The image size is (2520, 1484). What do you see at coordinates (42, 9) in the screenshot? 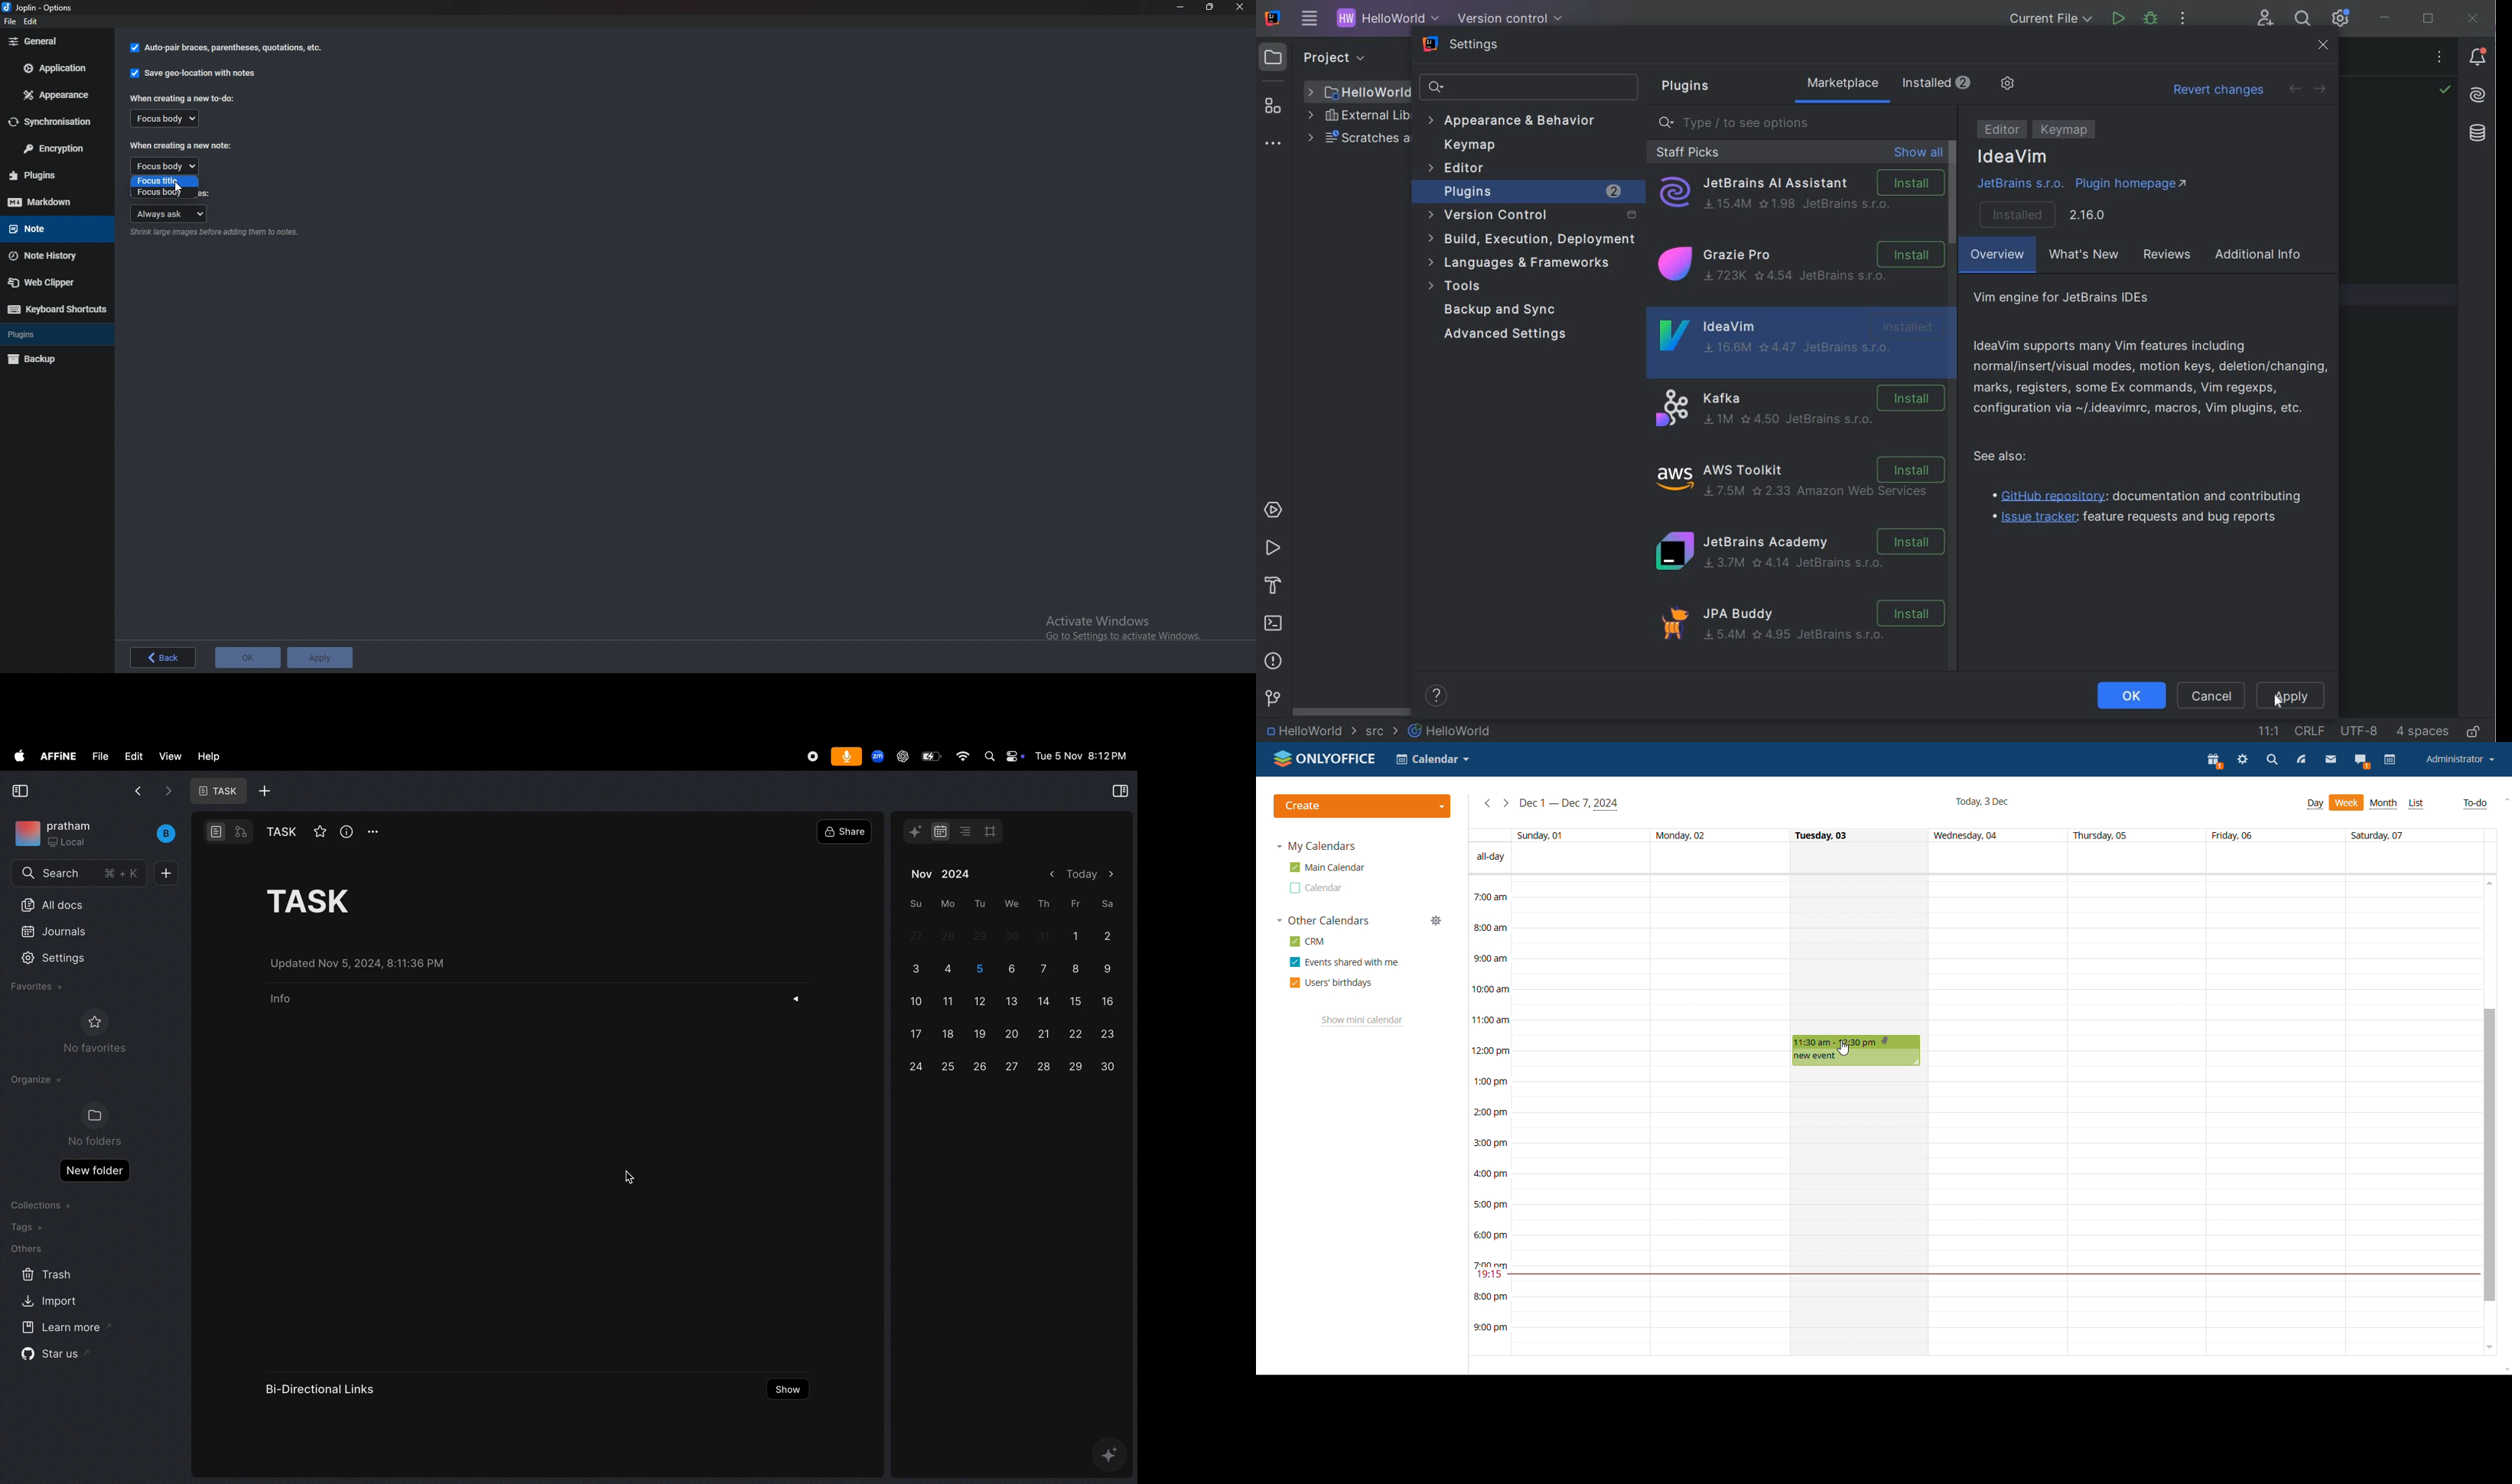
I see `options` at bounding box center [42, 9].